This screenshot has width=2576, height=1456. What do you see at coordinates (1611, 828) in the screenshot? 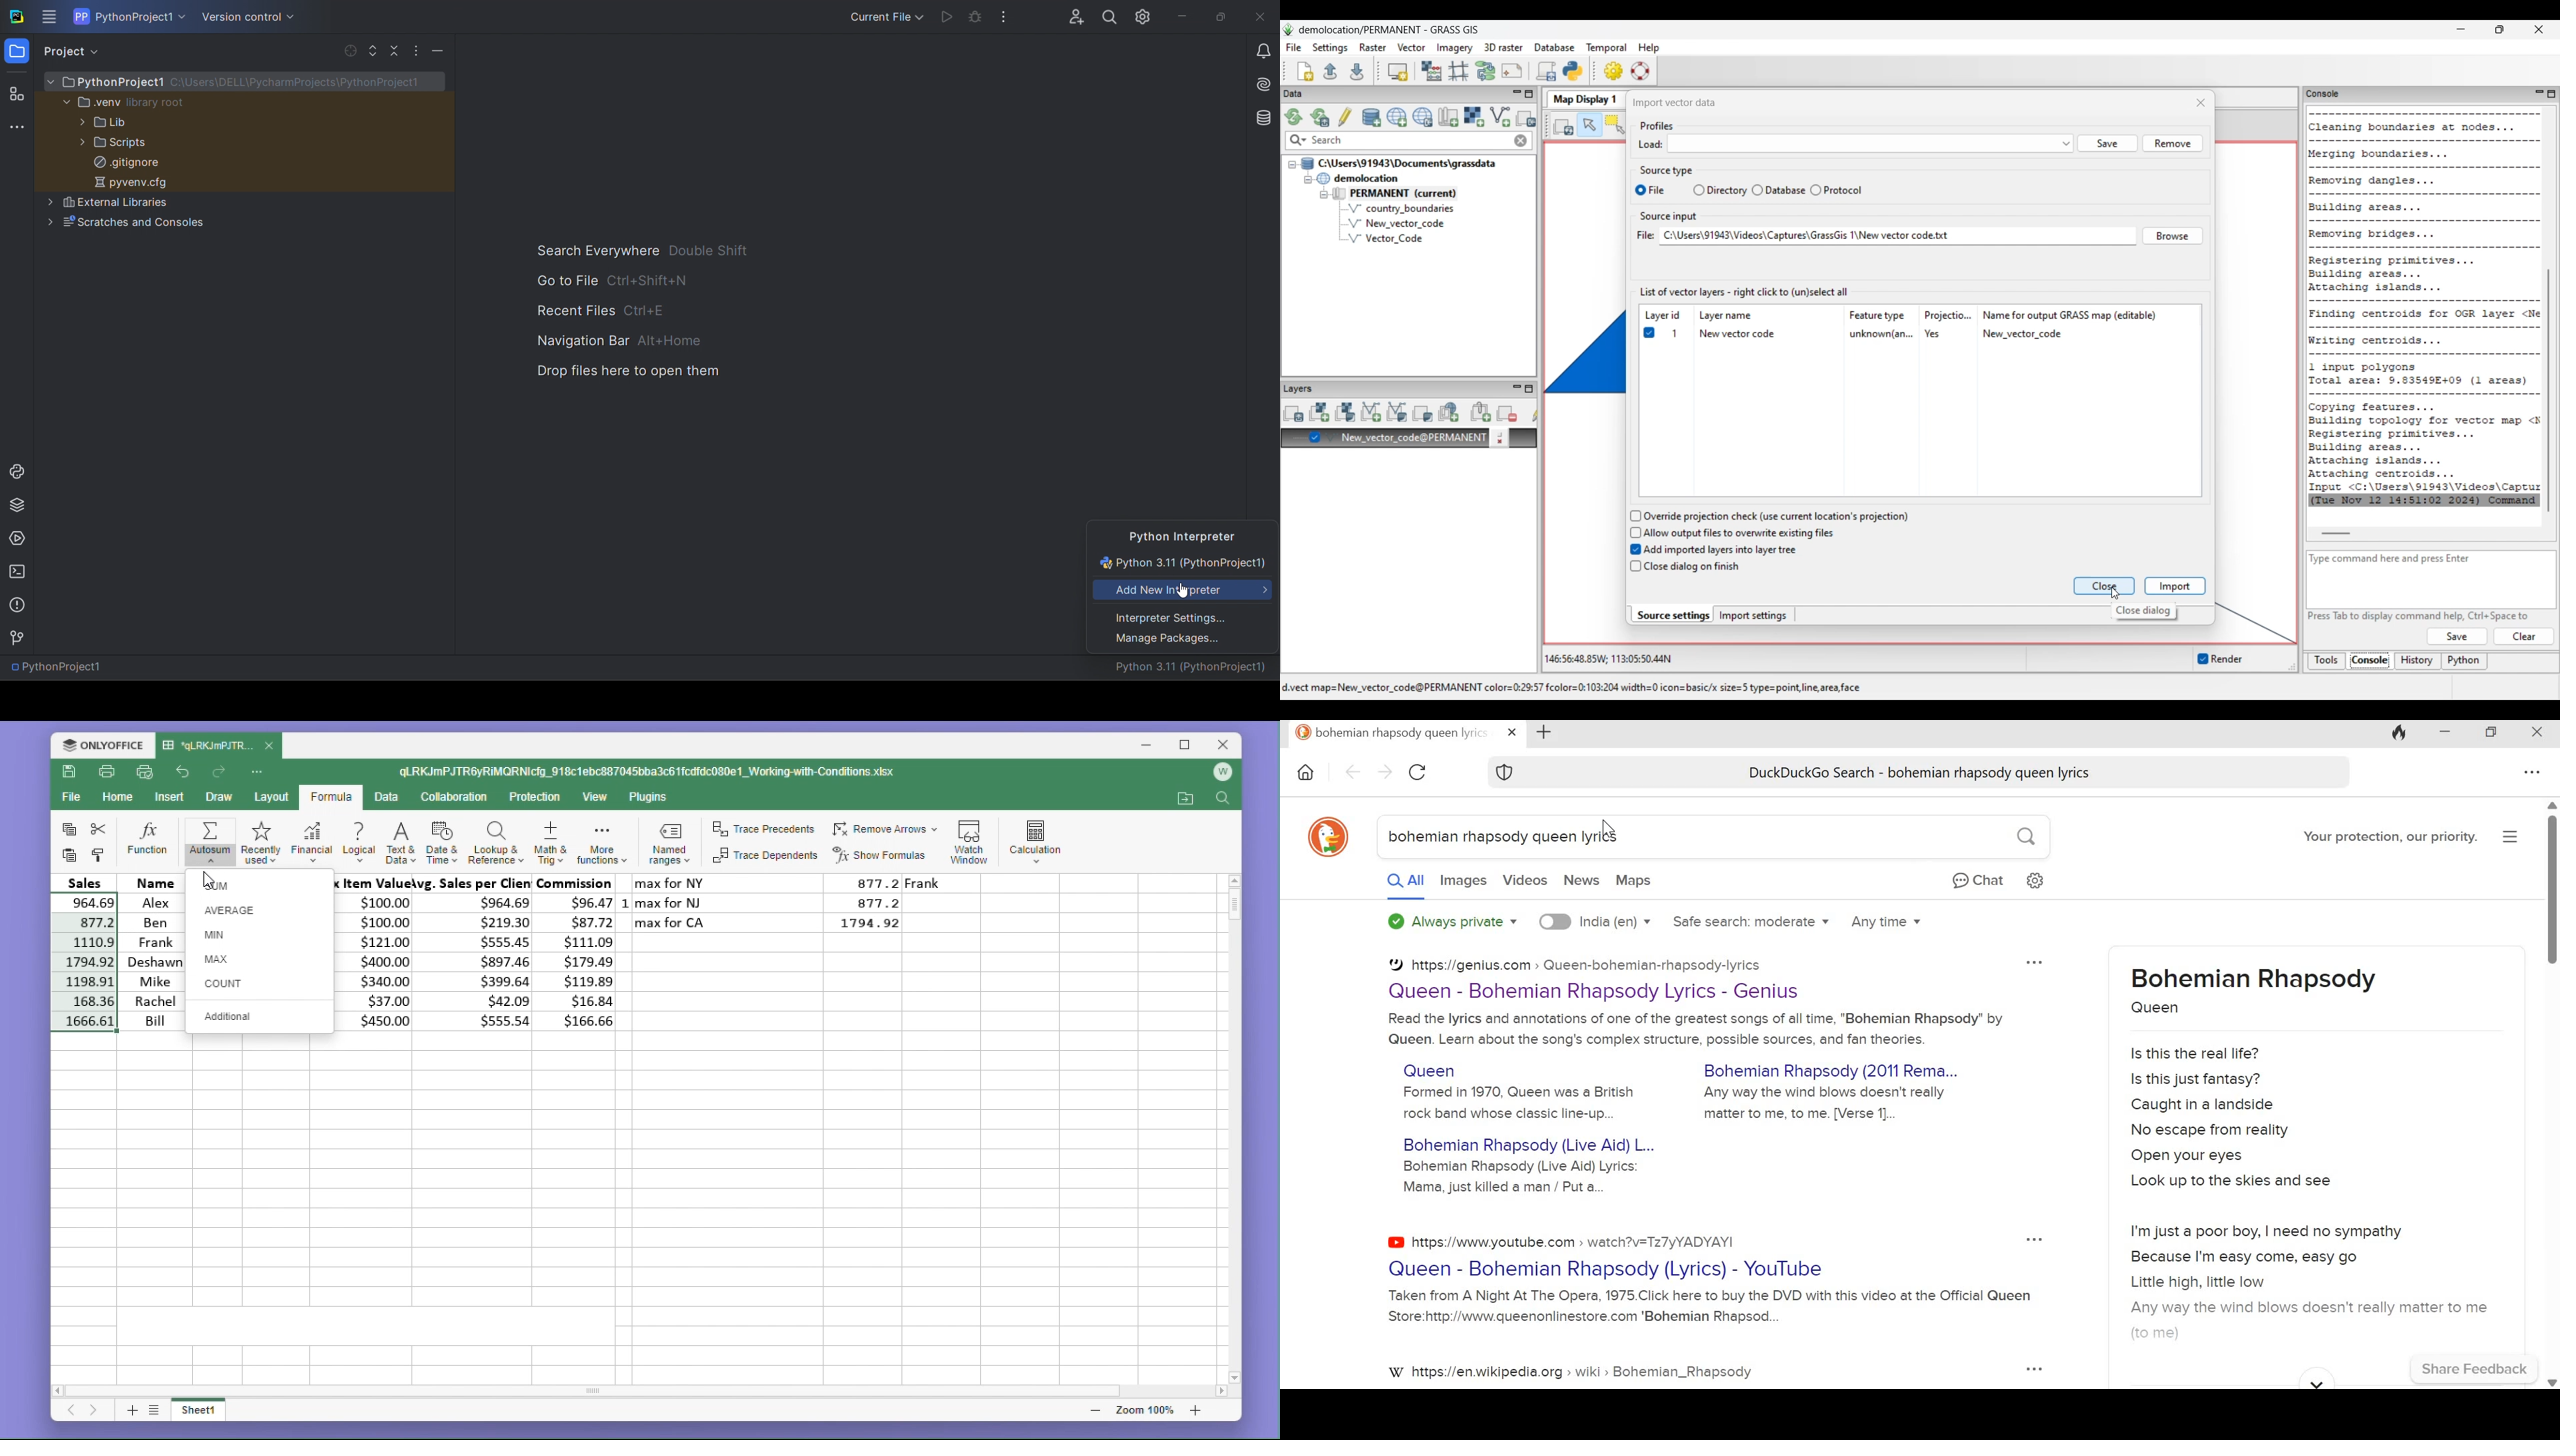
I see `cursor` at bounding box center [1611, 828].